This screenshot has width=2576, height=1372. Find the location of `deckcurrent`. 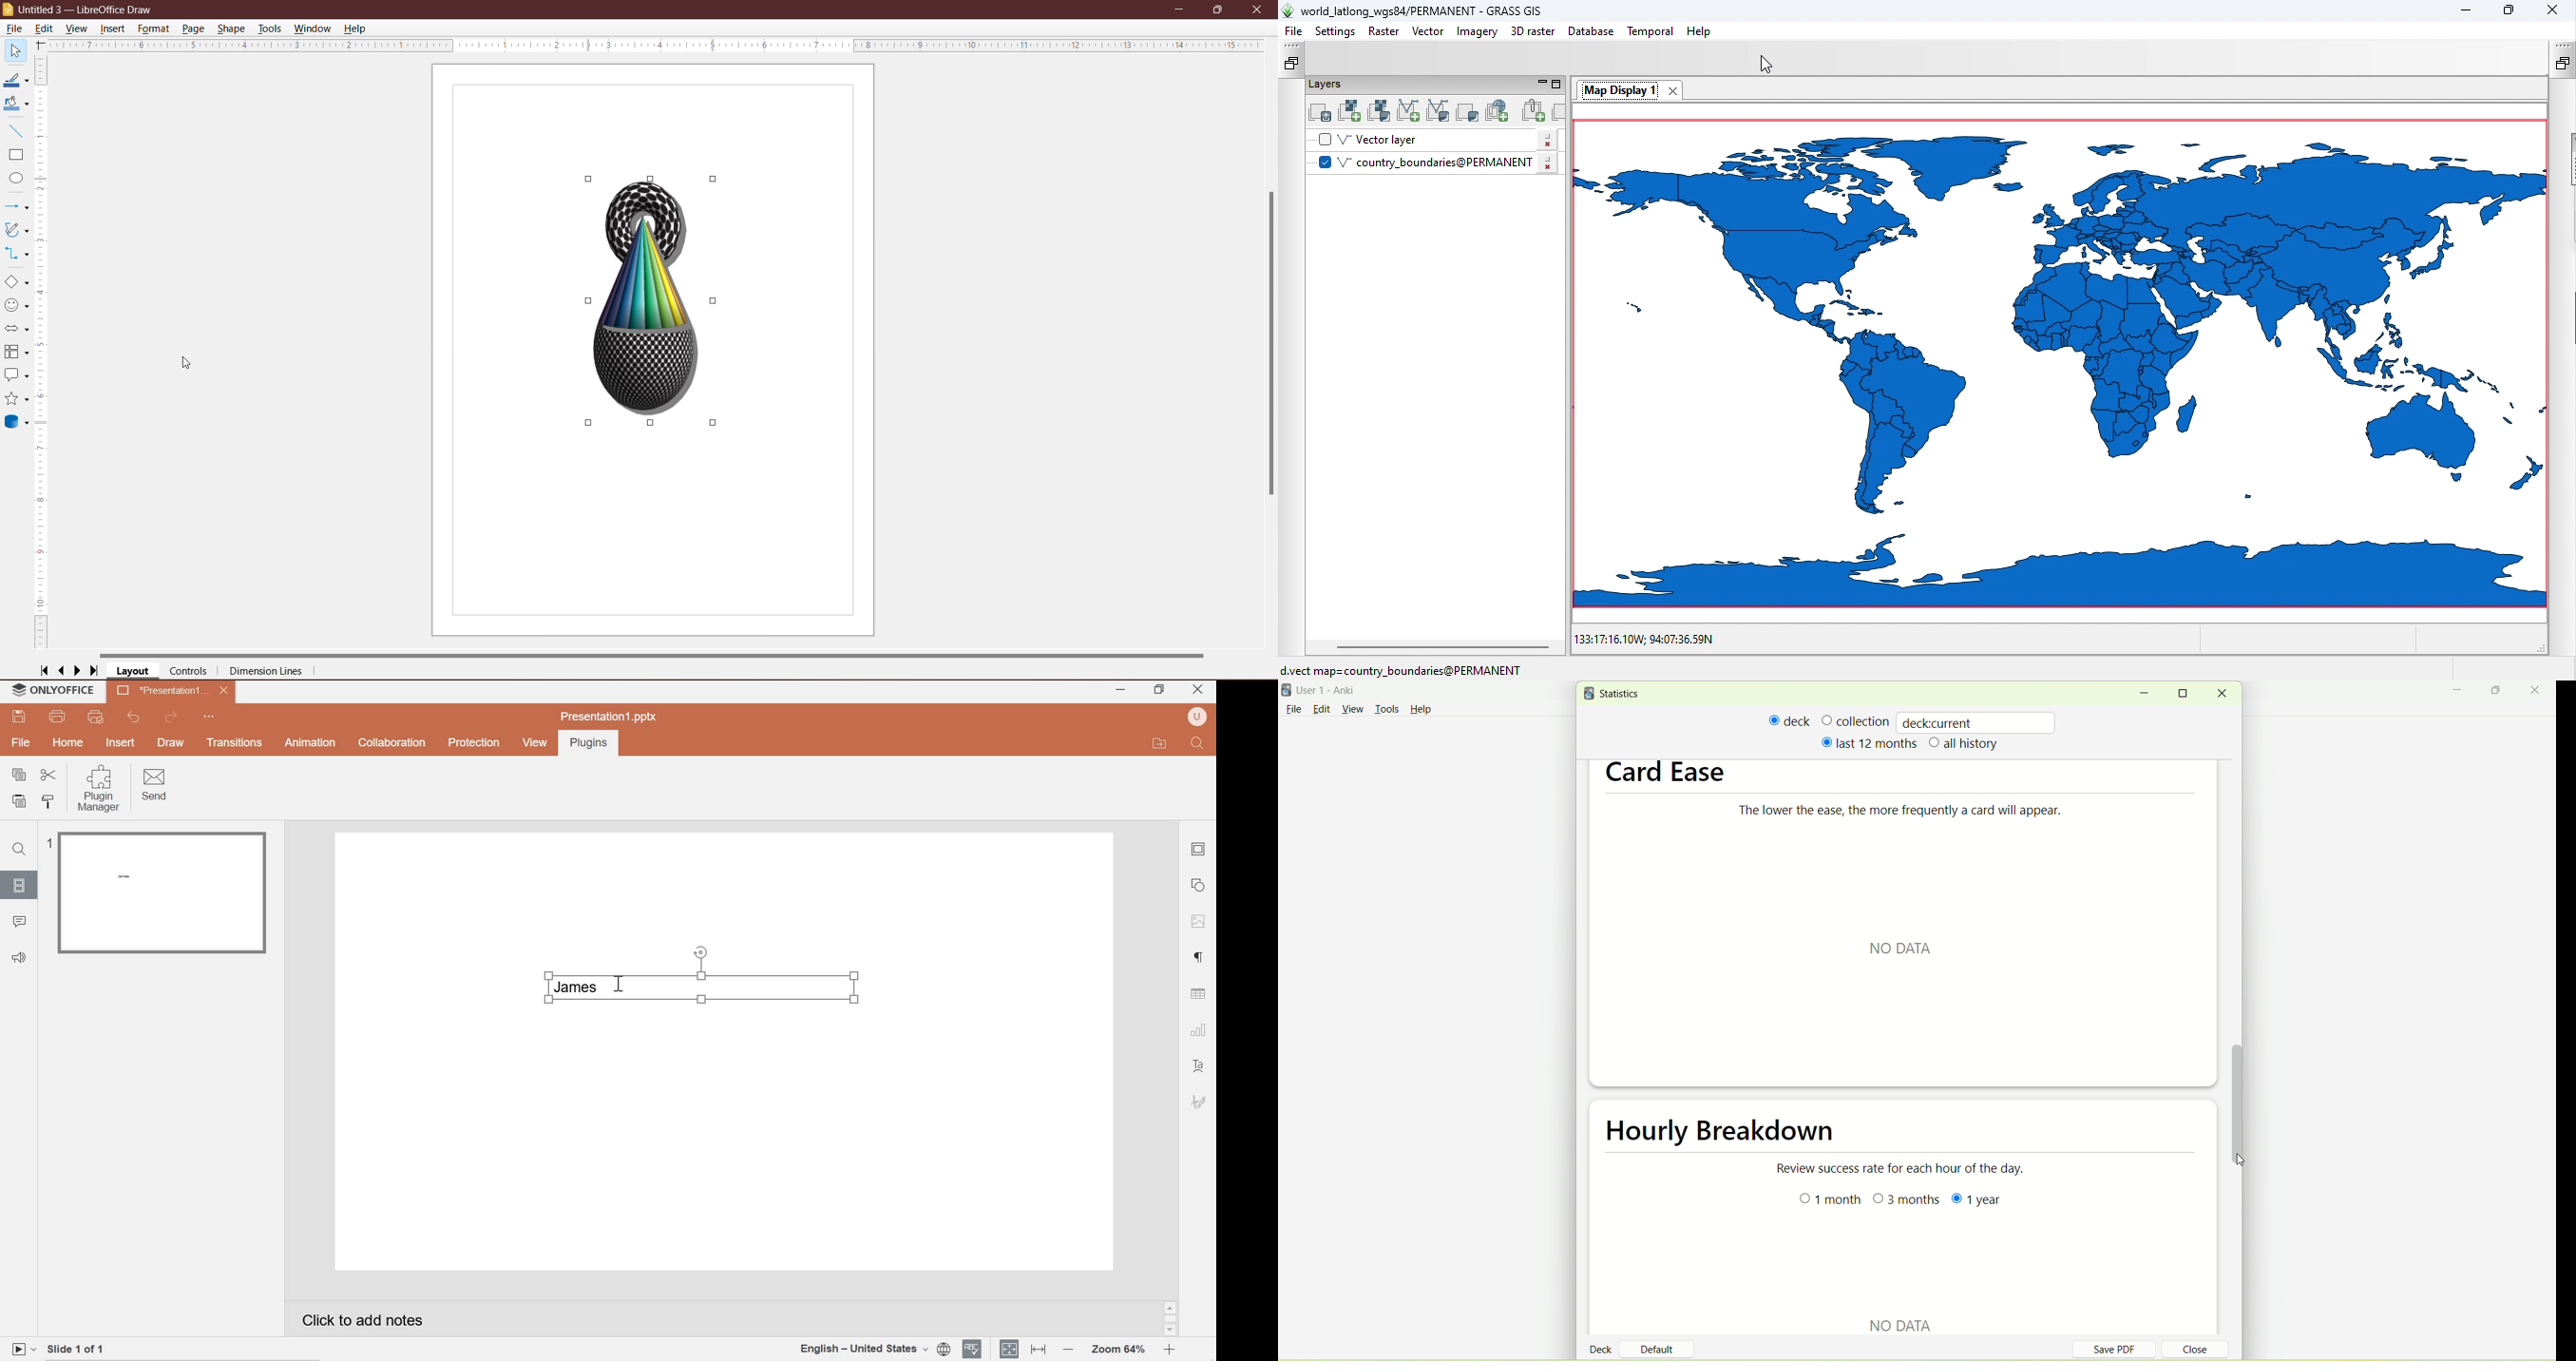

deckcurrent is located at coordinates (1978, 722).